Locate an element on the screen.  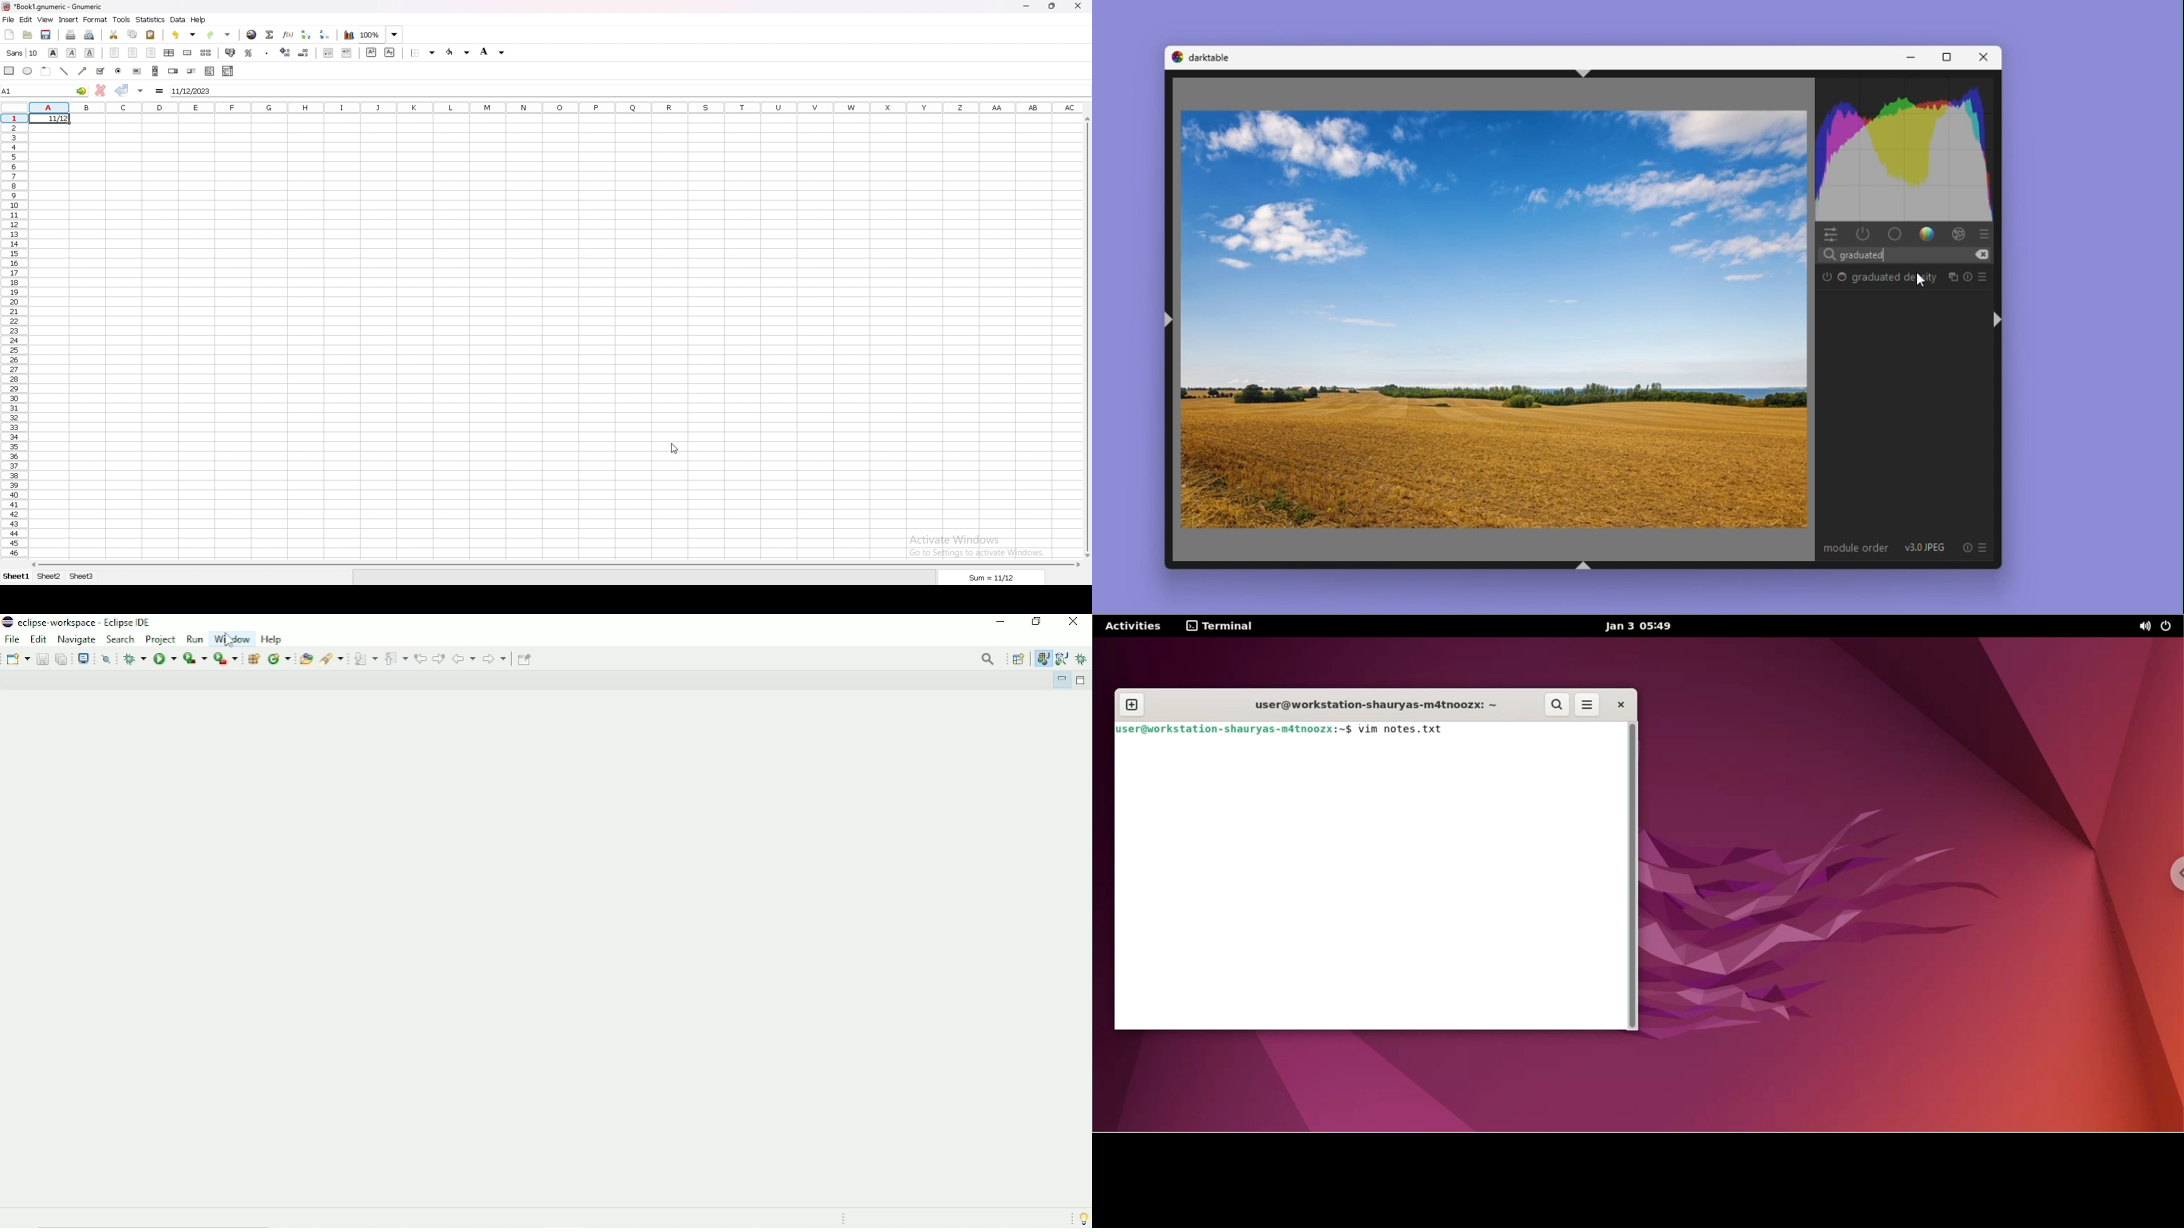
gradient is located at coordinates (1925, 233).